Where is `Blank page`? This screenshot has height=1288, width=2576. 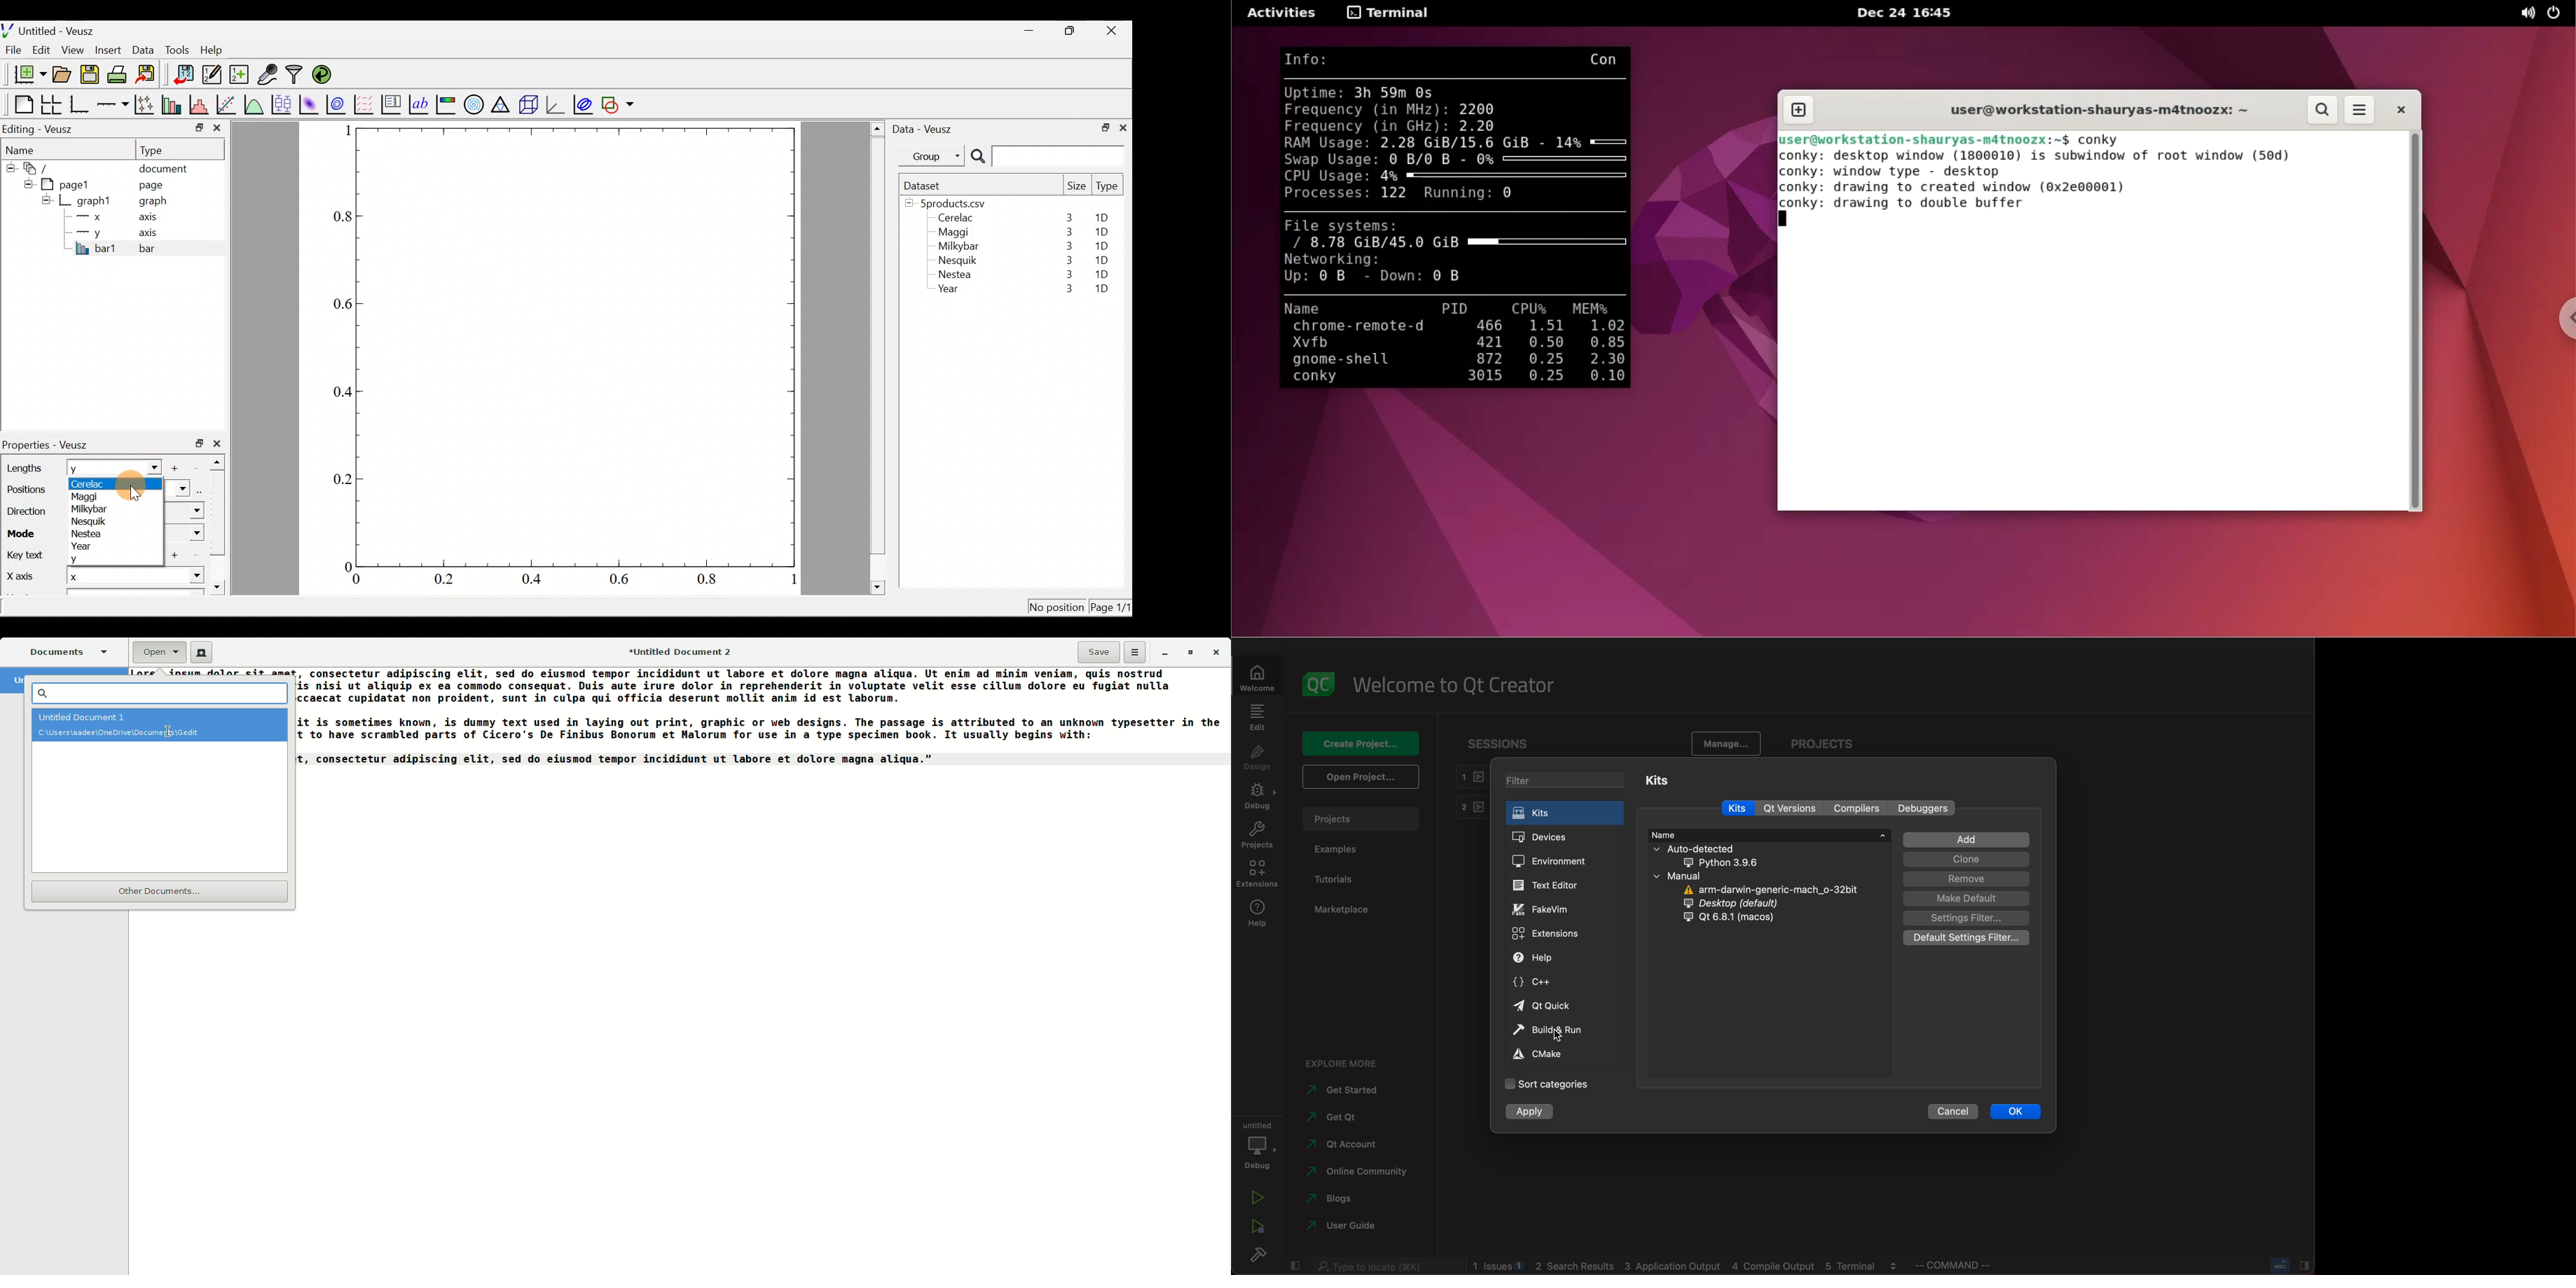 Blank page is located at coordinates (21, 104).